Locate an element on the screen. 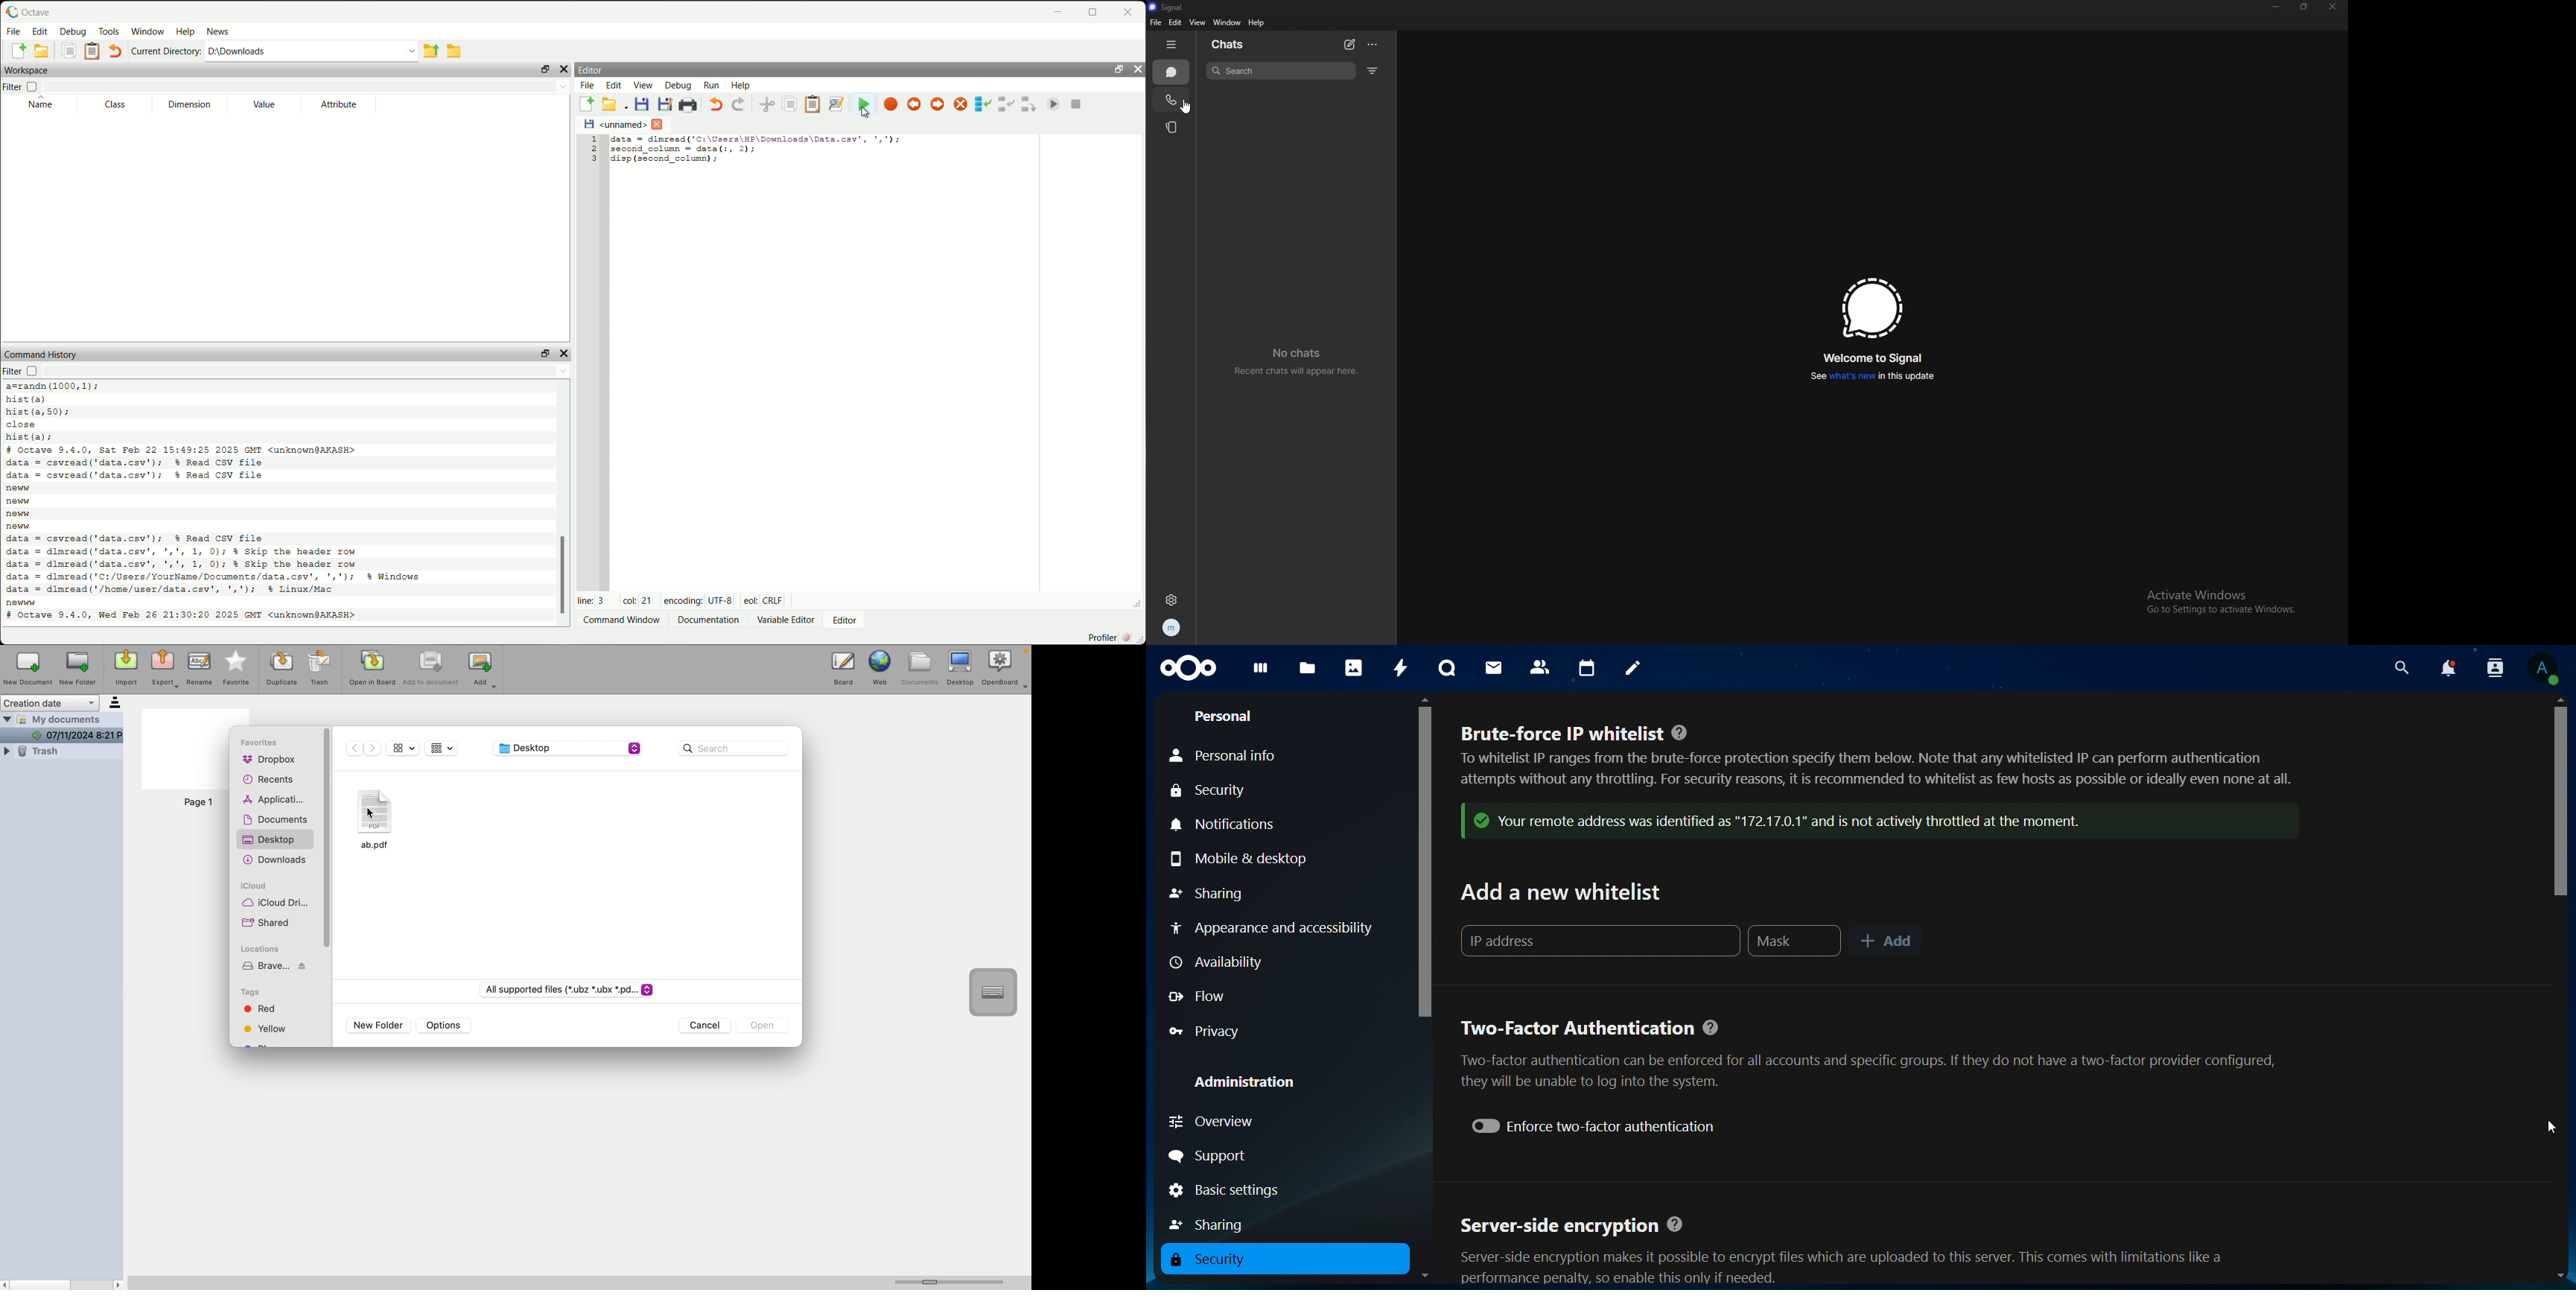 Image resolution: width=2576 pixels, height=1316 pixels. view is located at coordinates (644, 87).